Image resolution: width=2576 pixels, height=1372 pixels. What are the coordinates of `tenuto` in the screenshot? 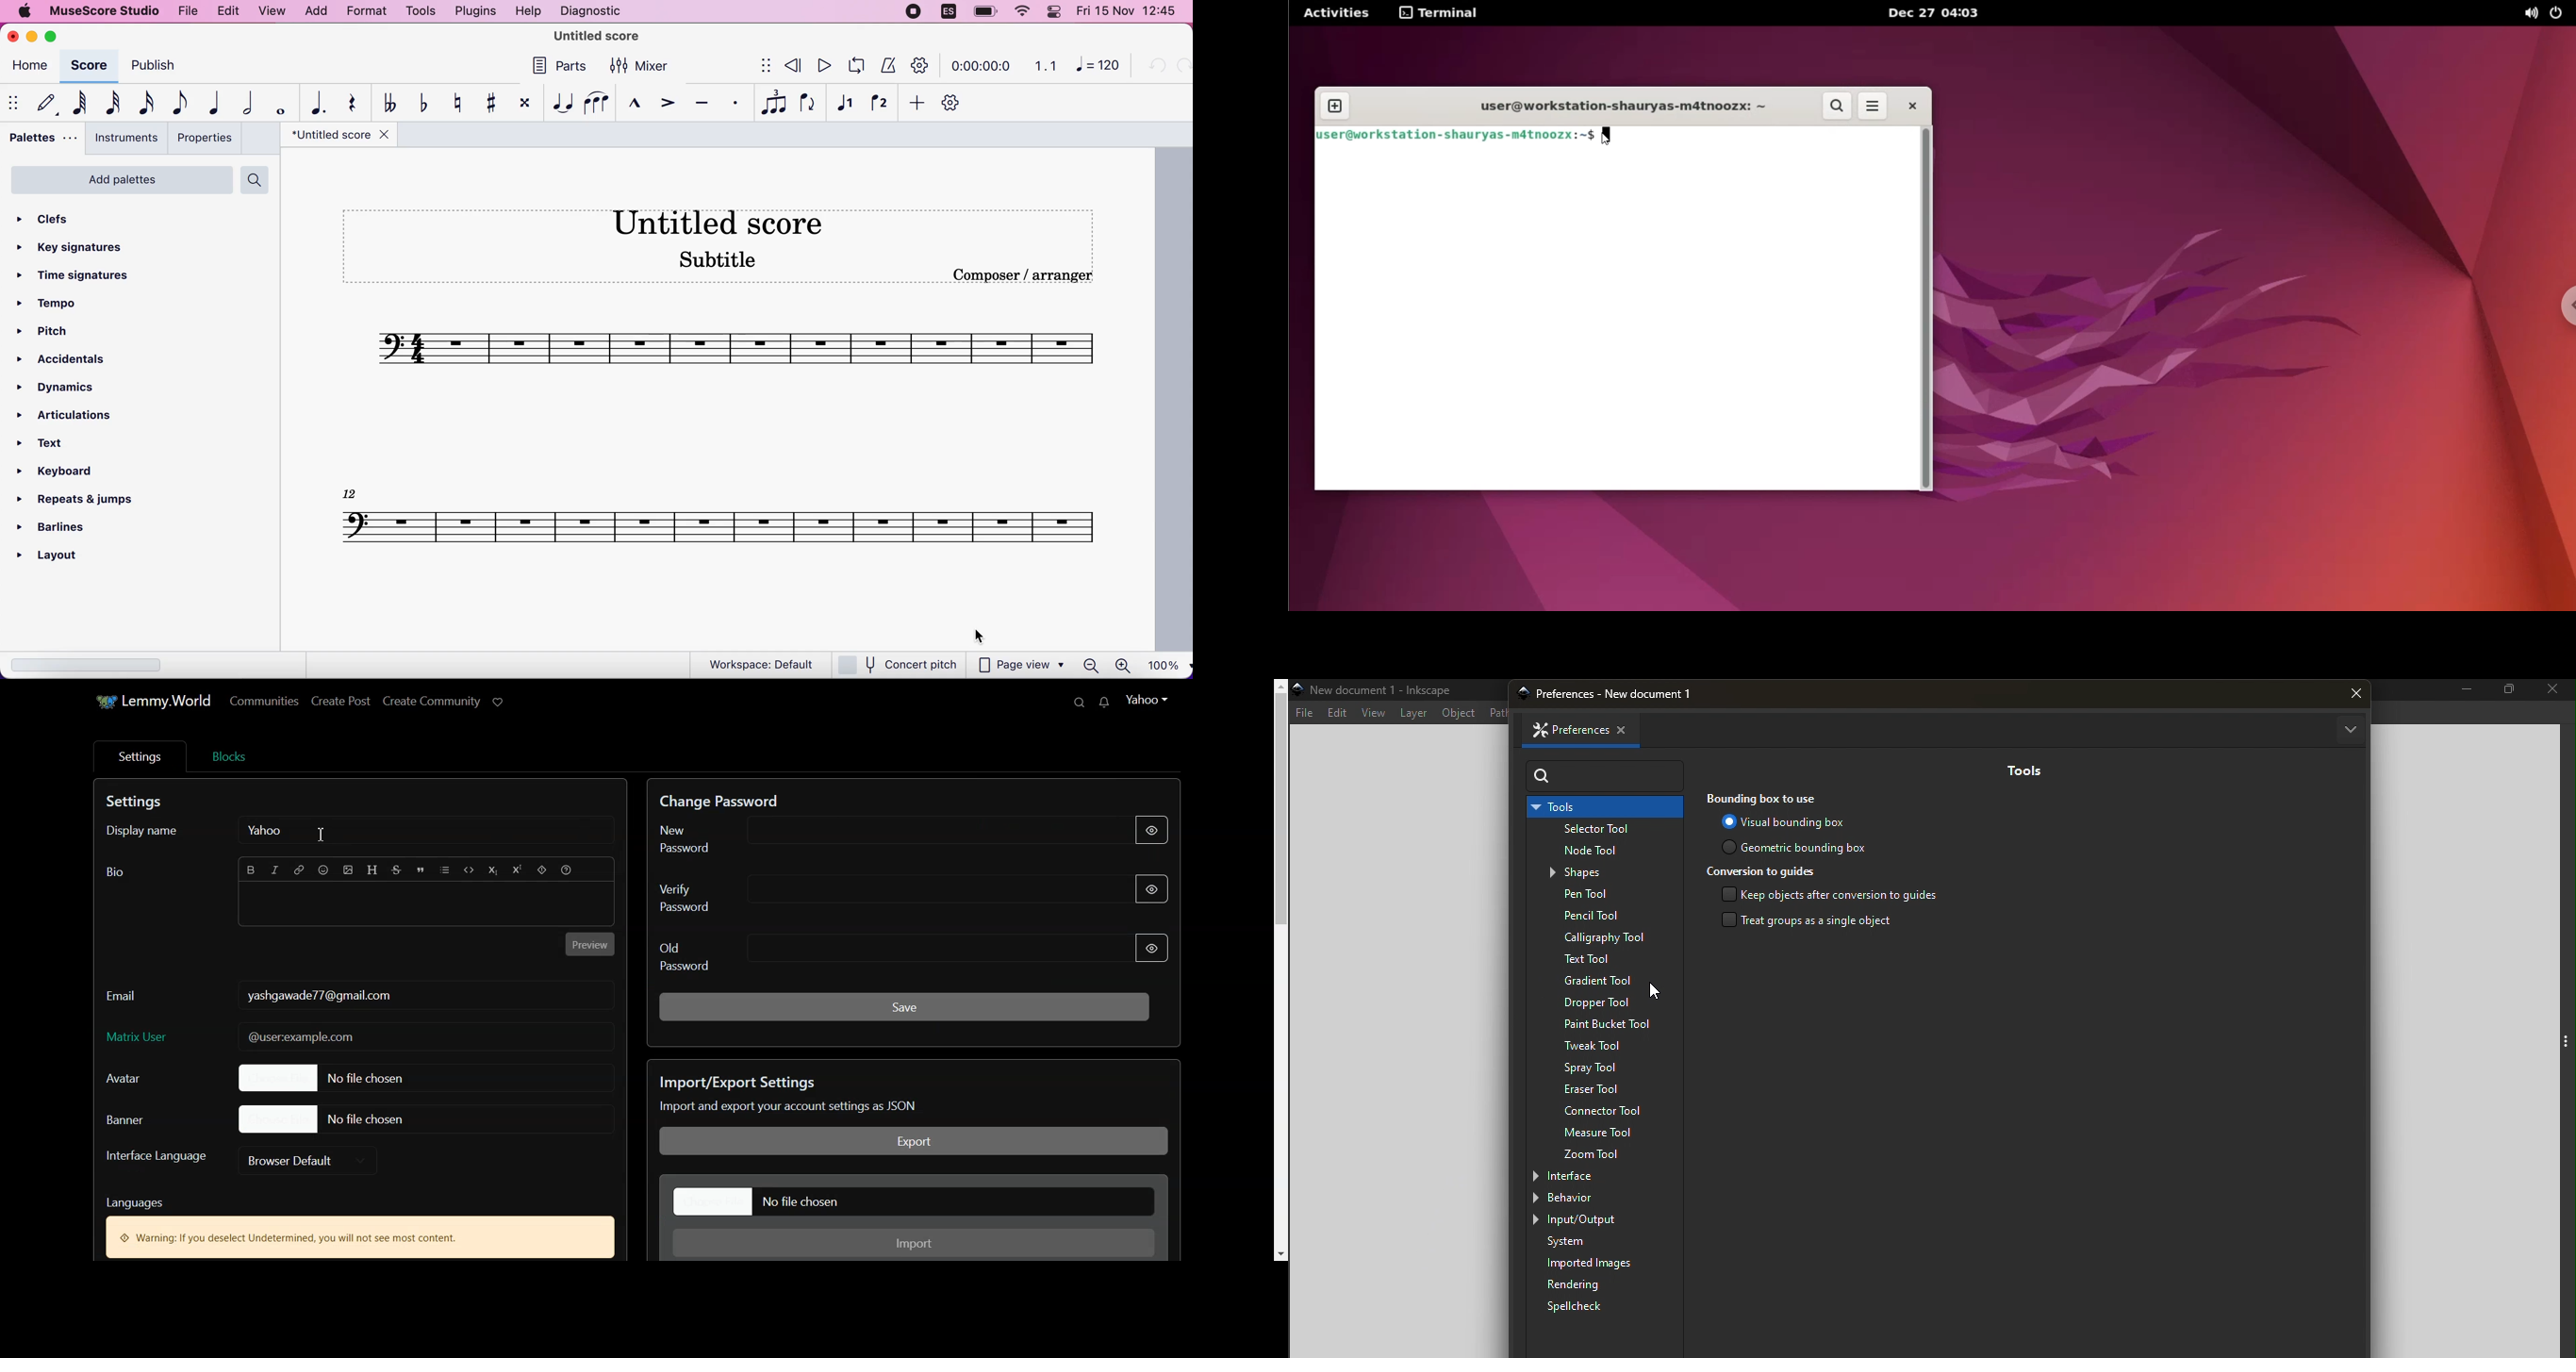 It's located at (701, 101).